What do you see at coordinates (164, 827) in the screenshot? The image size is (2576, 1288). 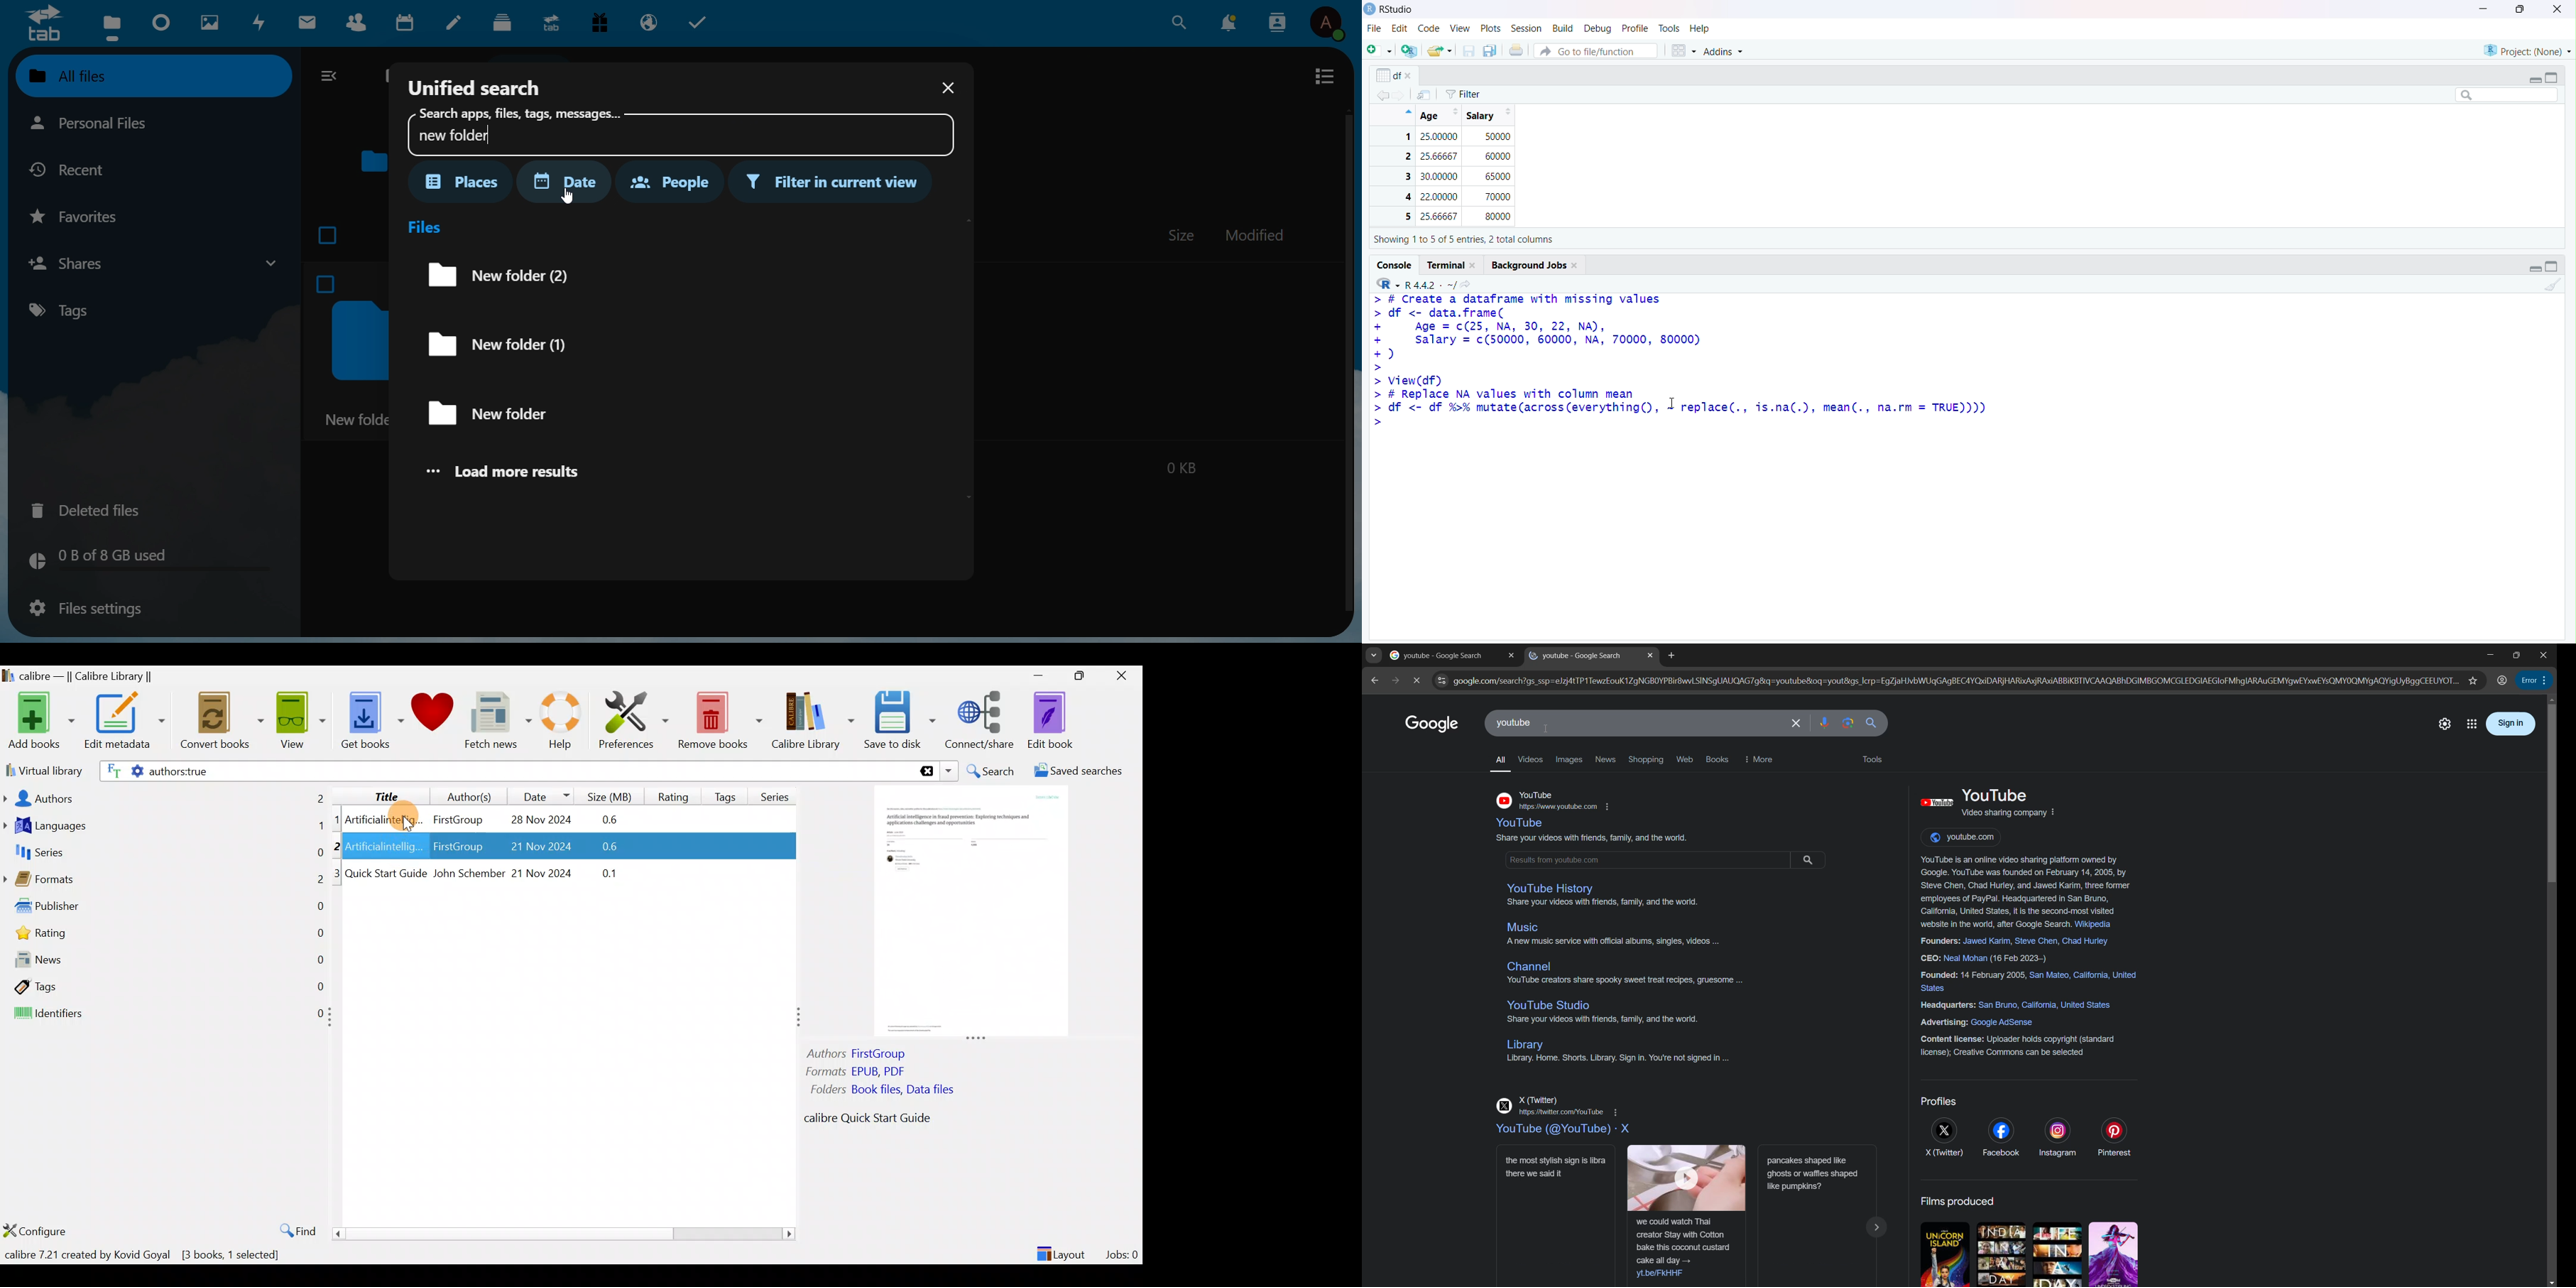 I see `Languages` at bounding box center [164, 827].